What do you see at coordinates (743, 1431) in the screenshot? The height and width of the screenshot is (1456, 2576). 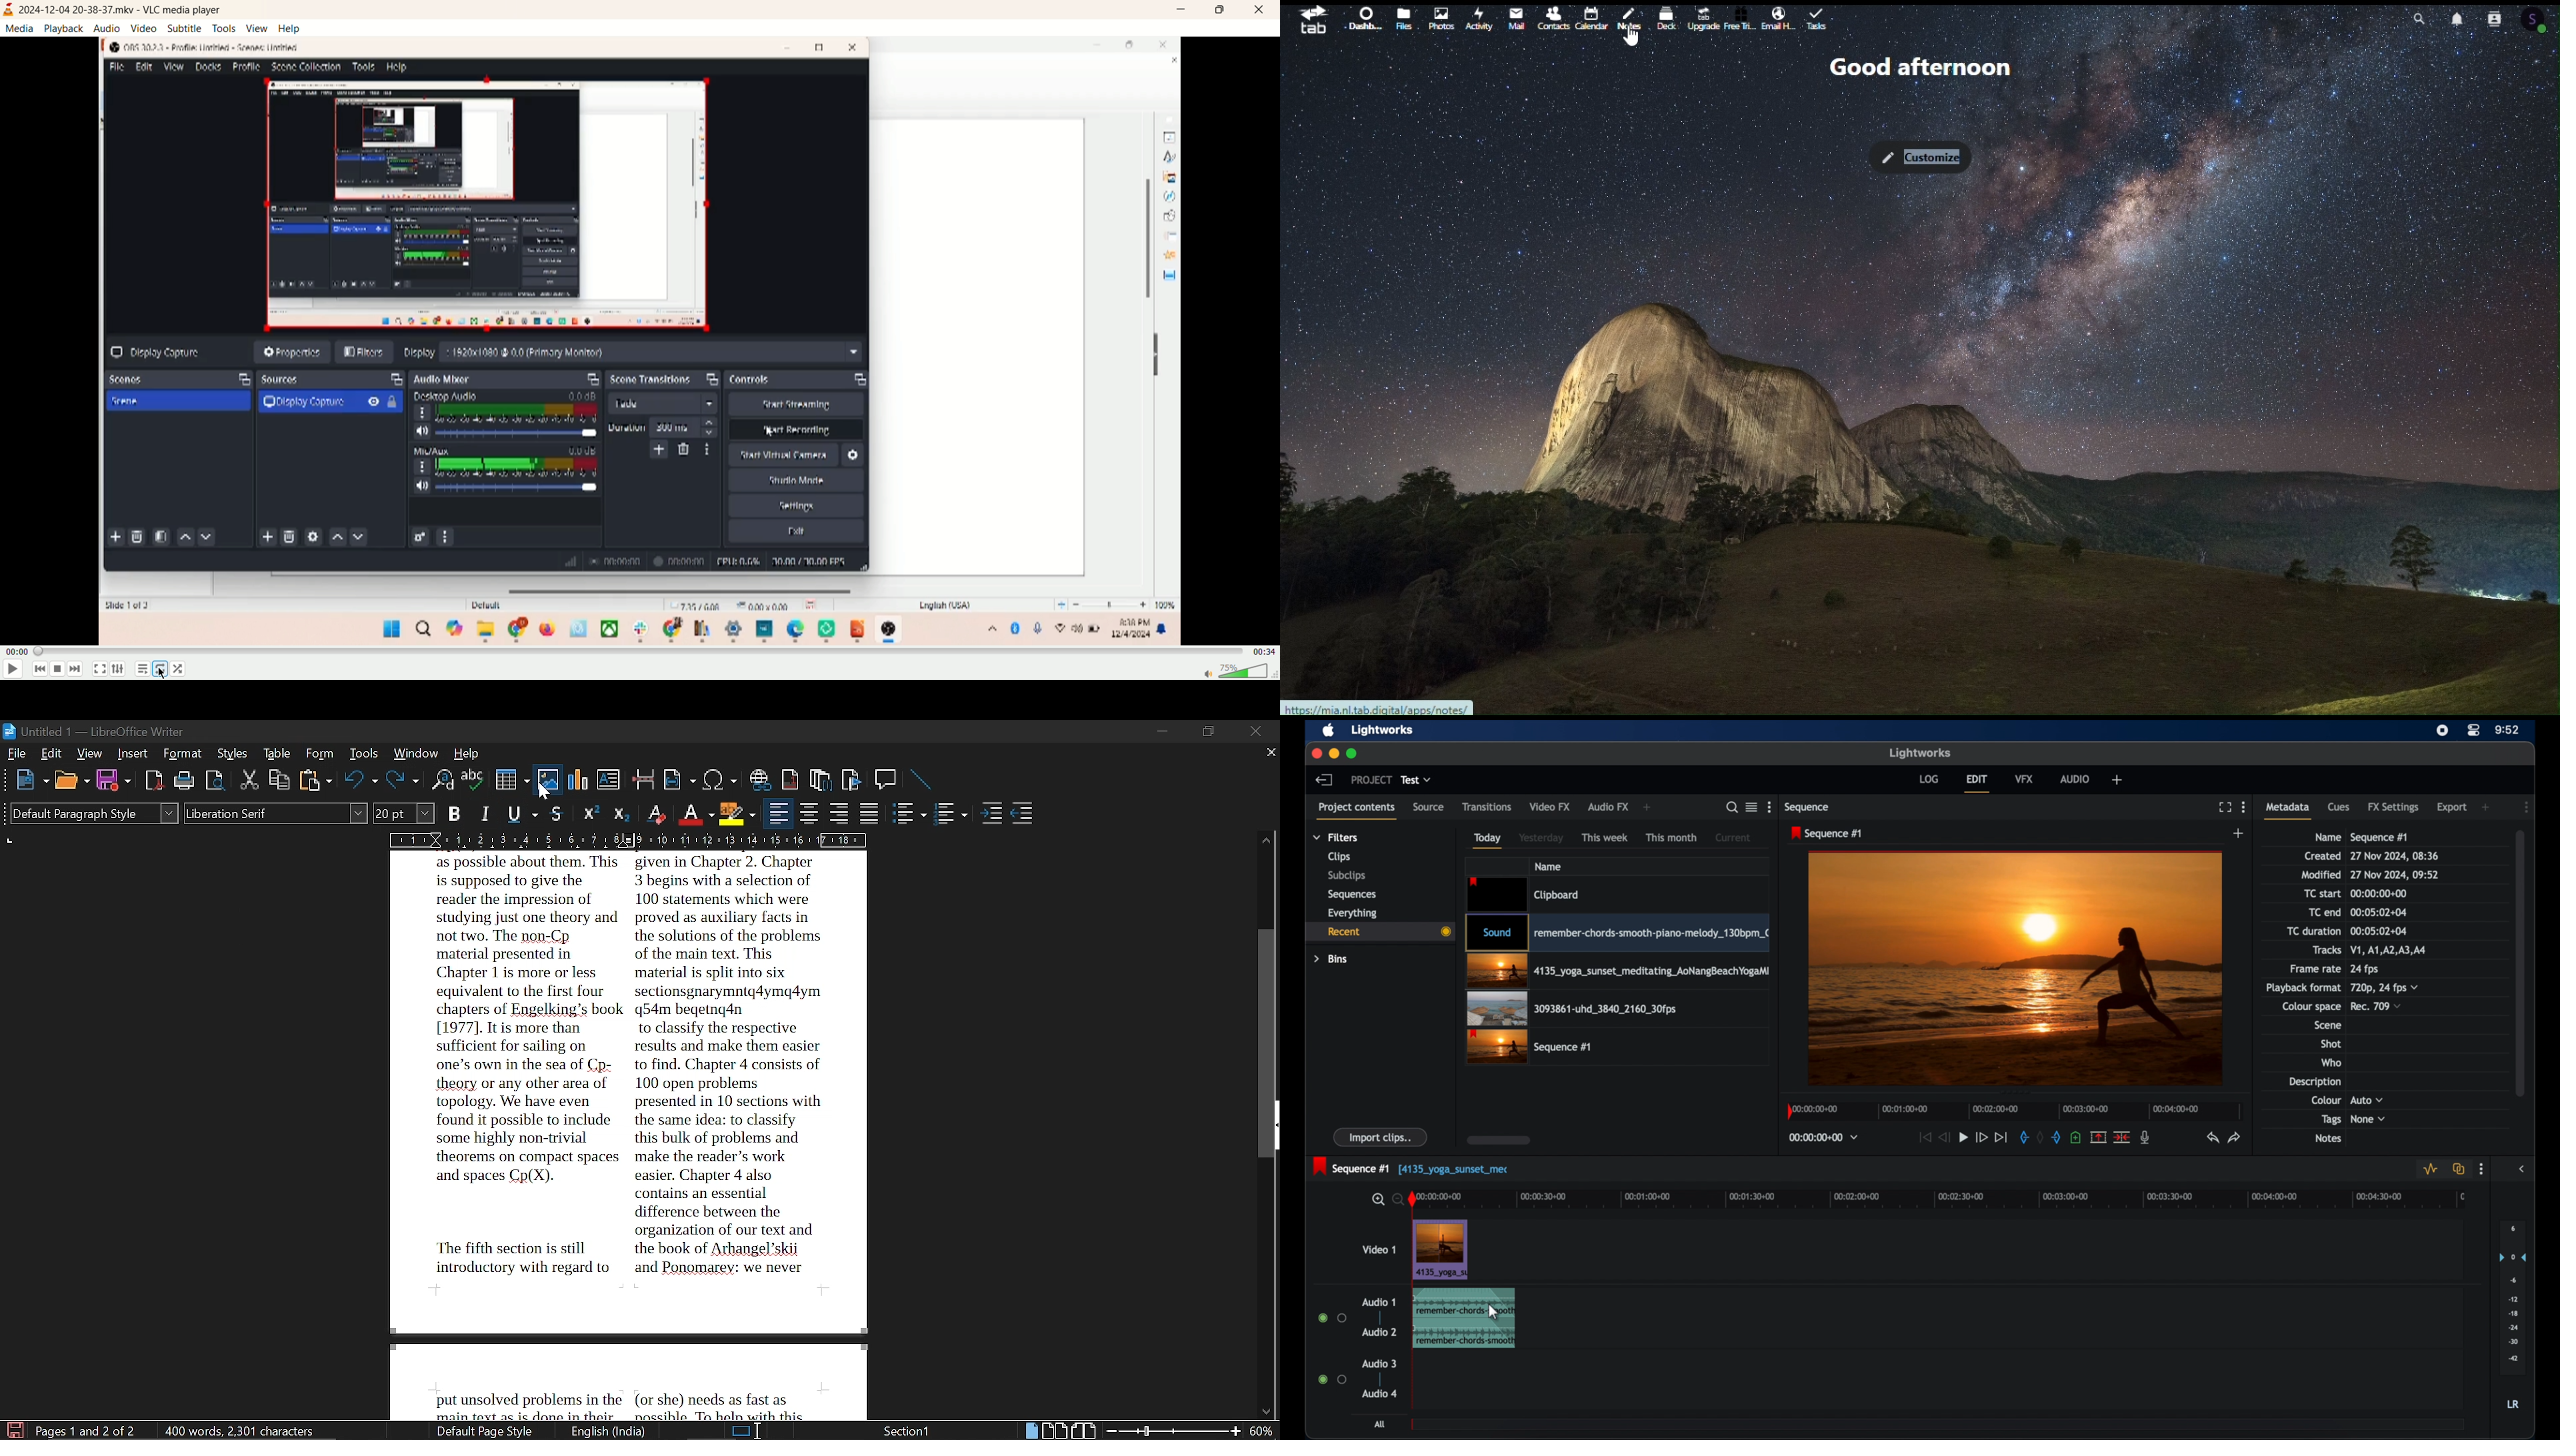 I see `standard selection` at bounding box center [743, 1431].